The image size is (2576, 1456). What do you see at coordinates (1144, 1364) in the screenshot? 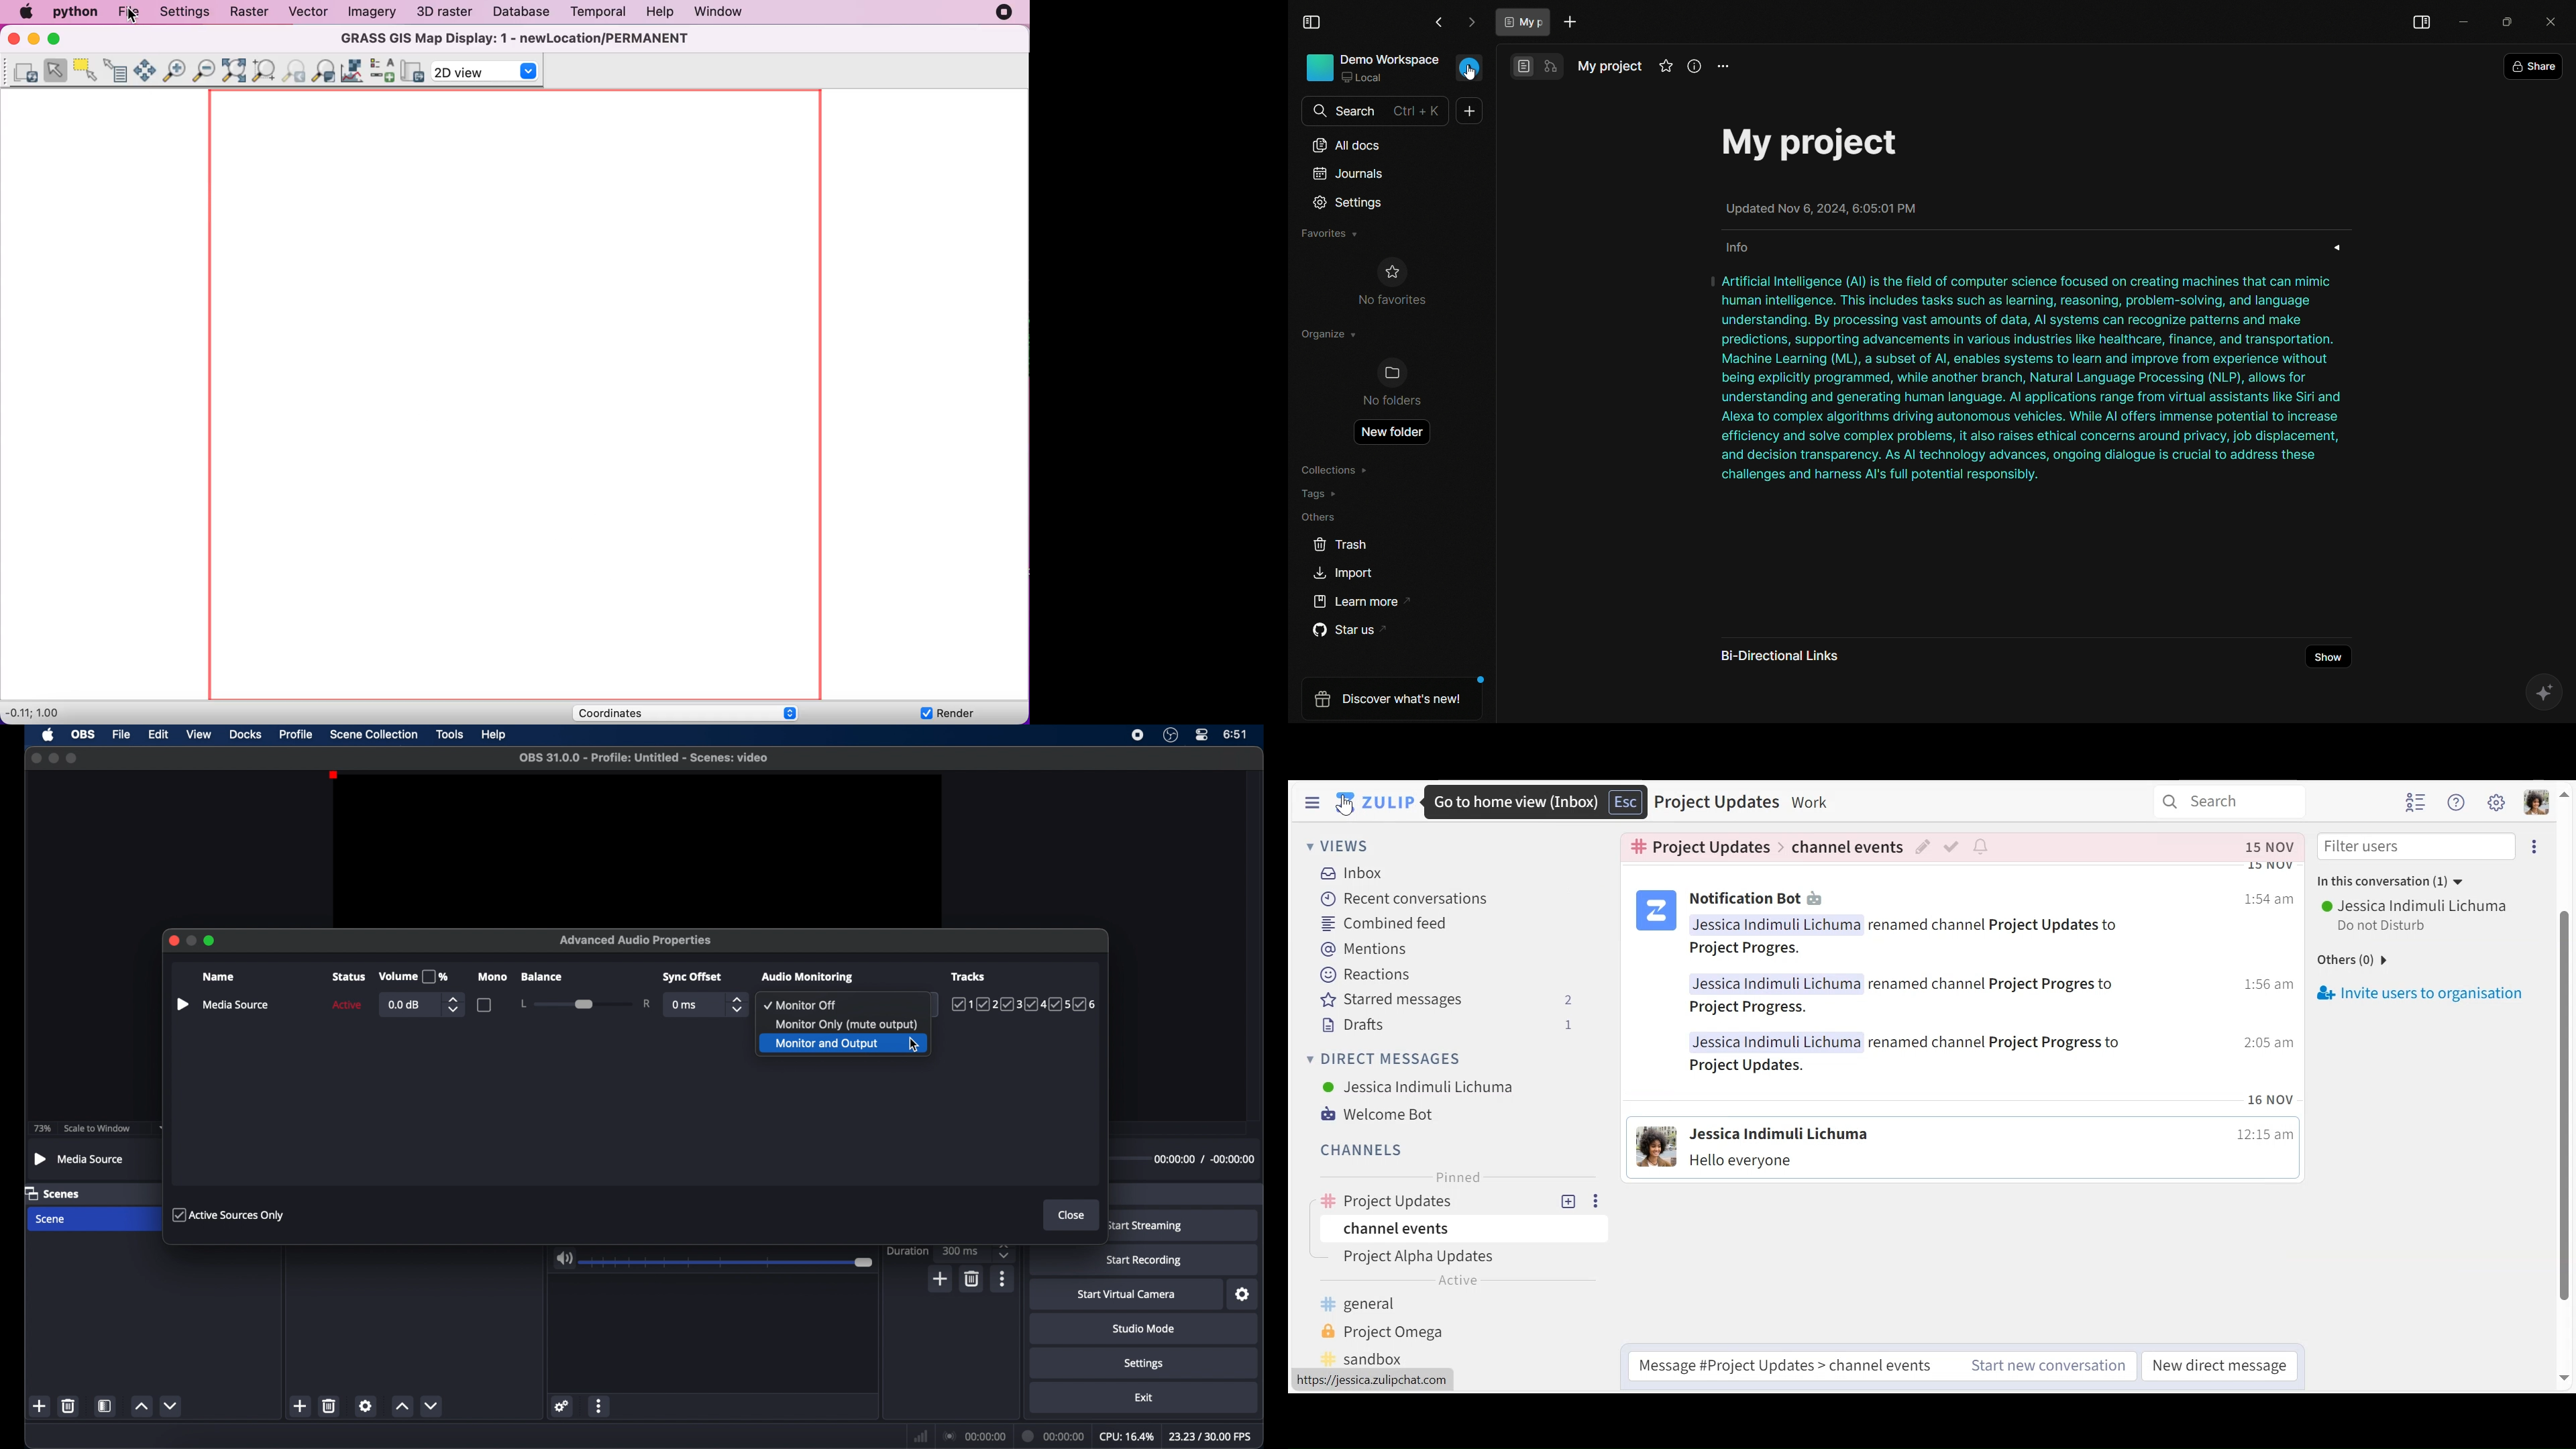
I see `settings` at bounding box center [1144, 1364].